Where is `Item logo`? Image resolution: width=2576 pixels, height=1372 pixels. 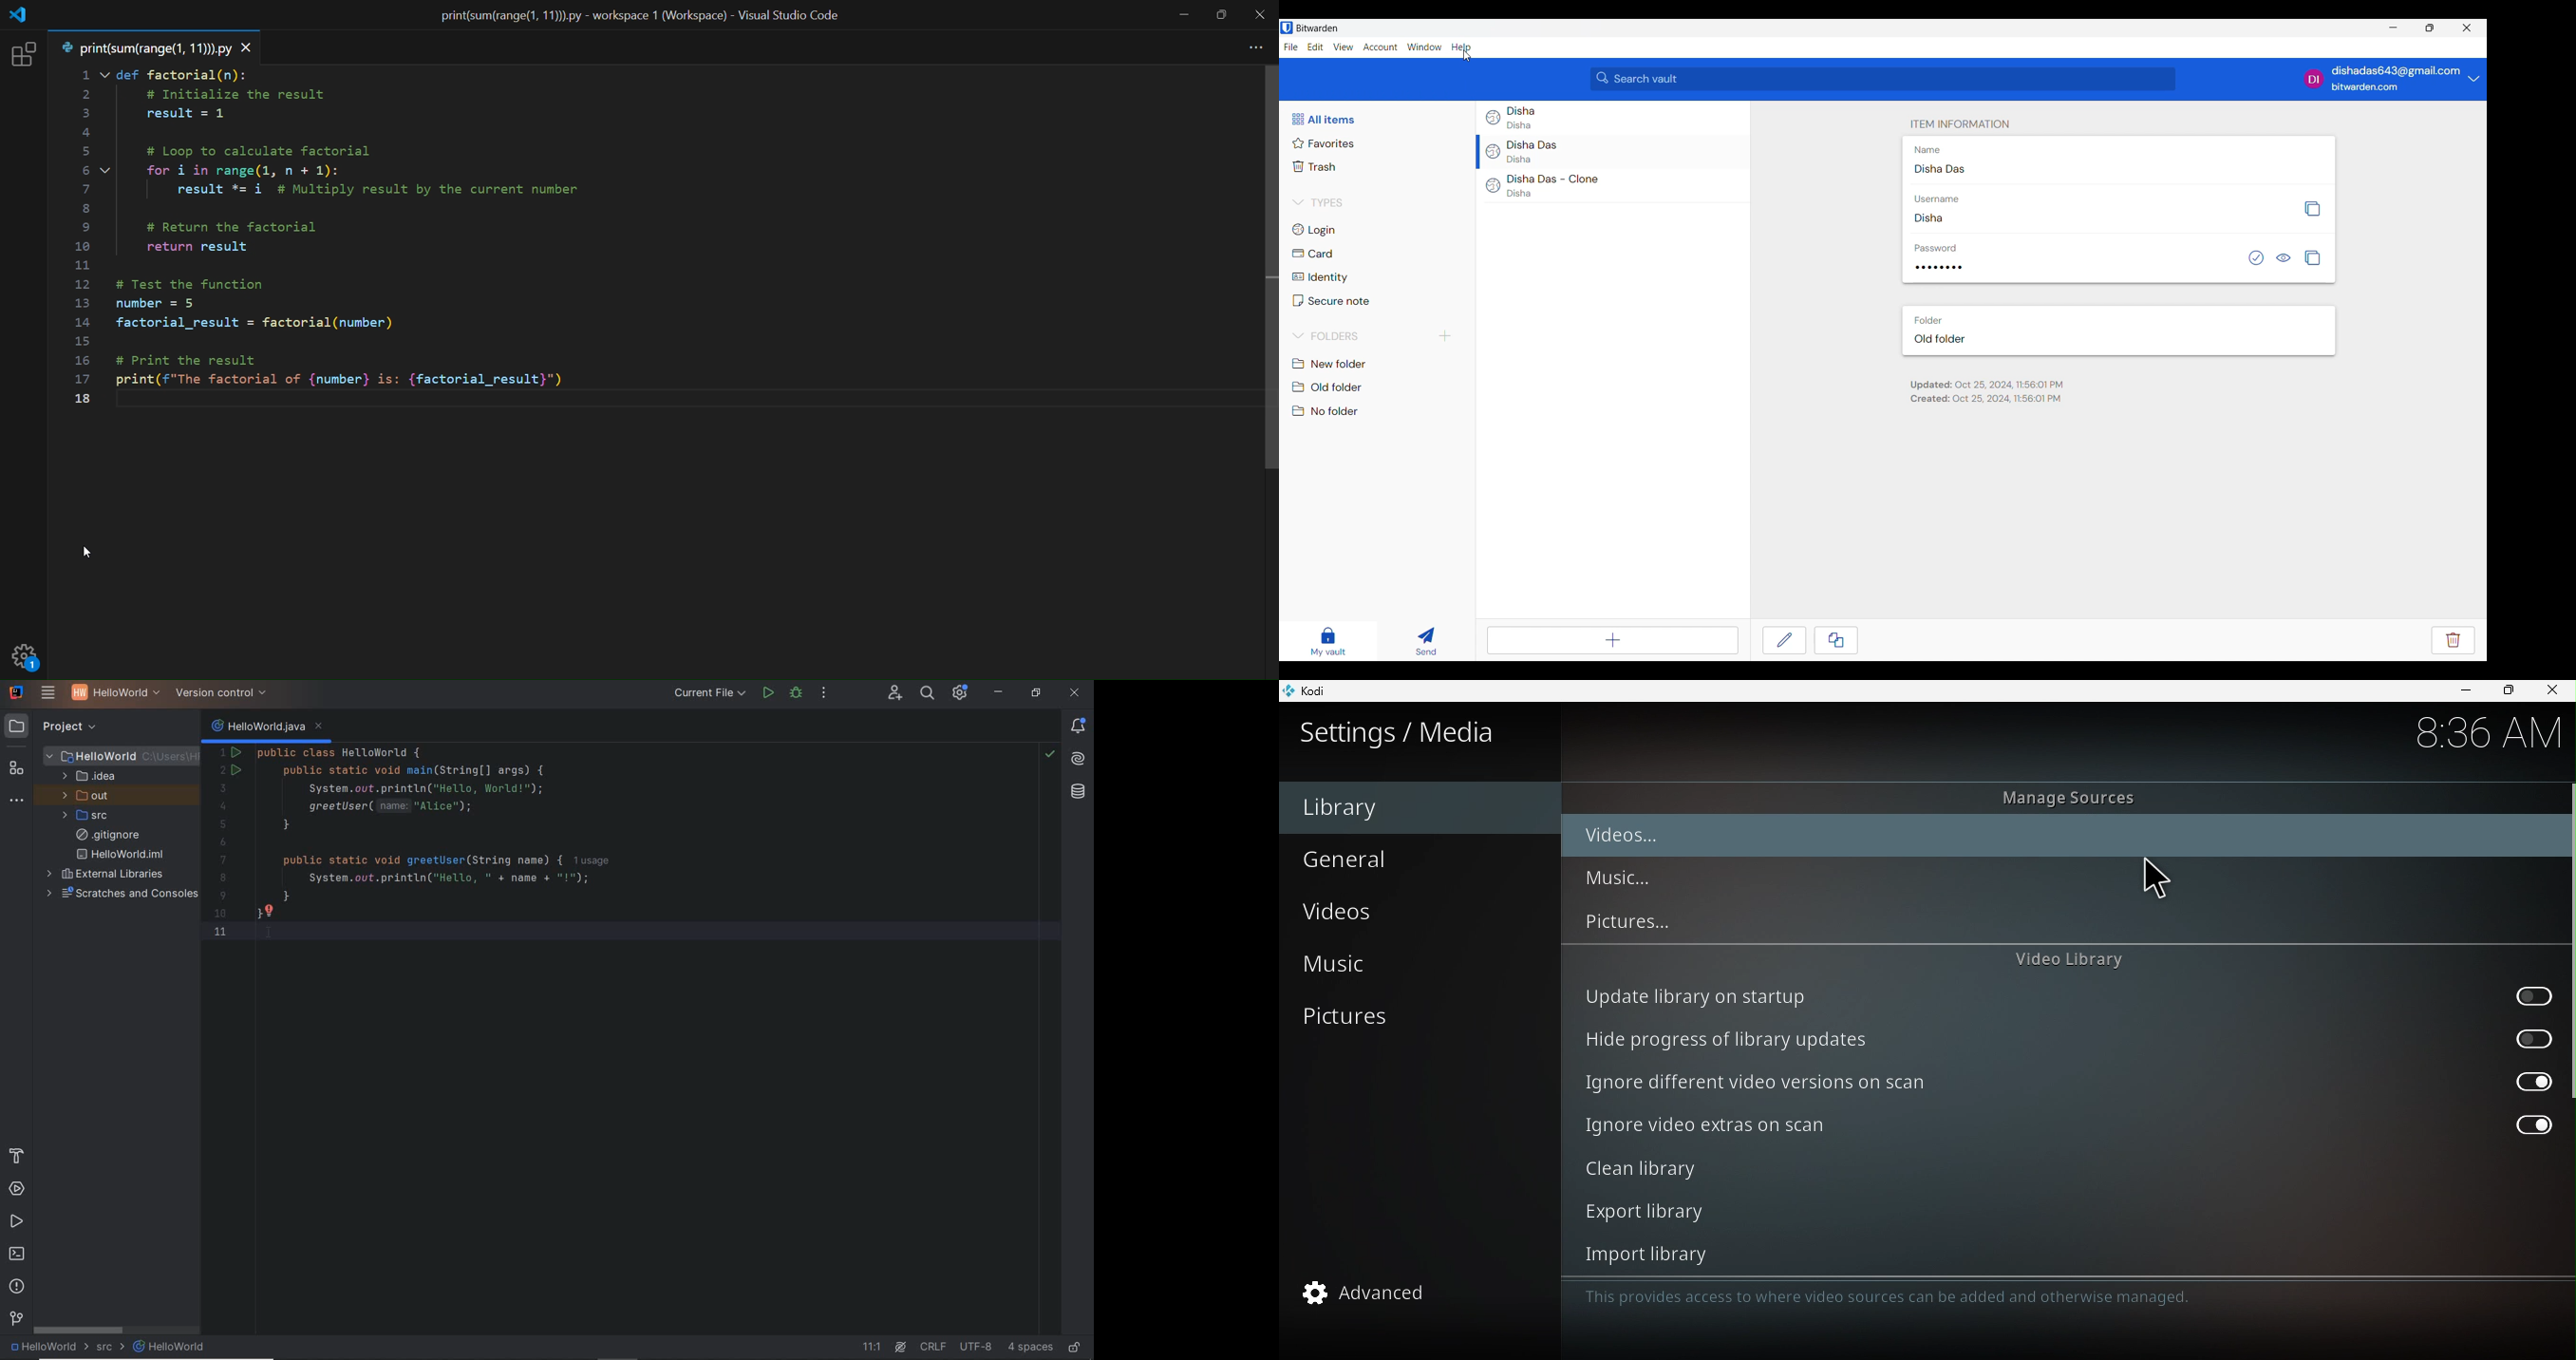
Item logo is located at coordinates (1493, 186).